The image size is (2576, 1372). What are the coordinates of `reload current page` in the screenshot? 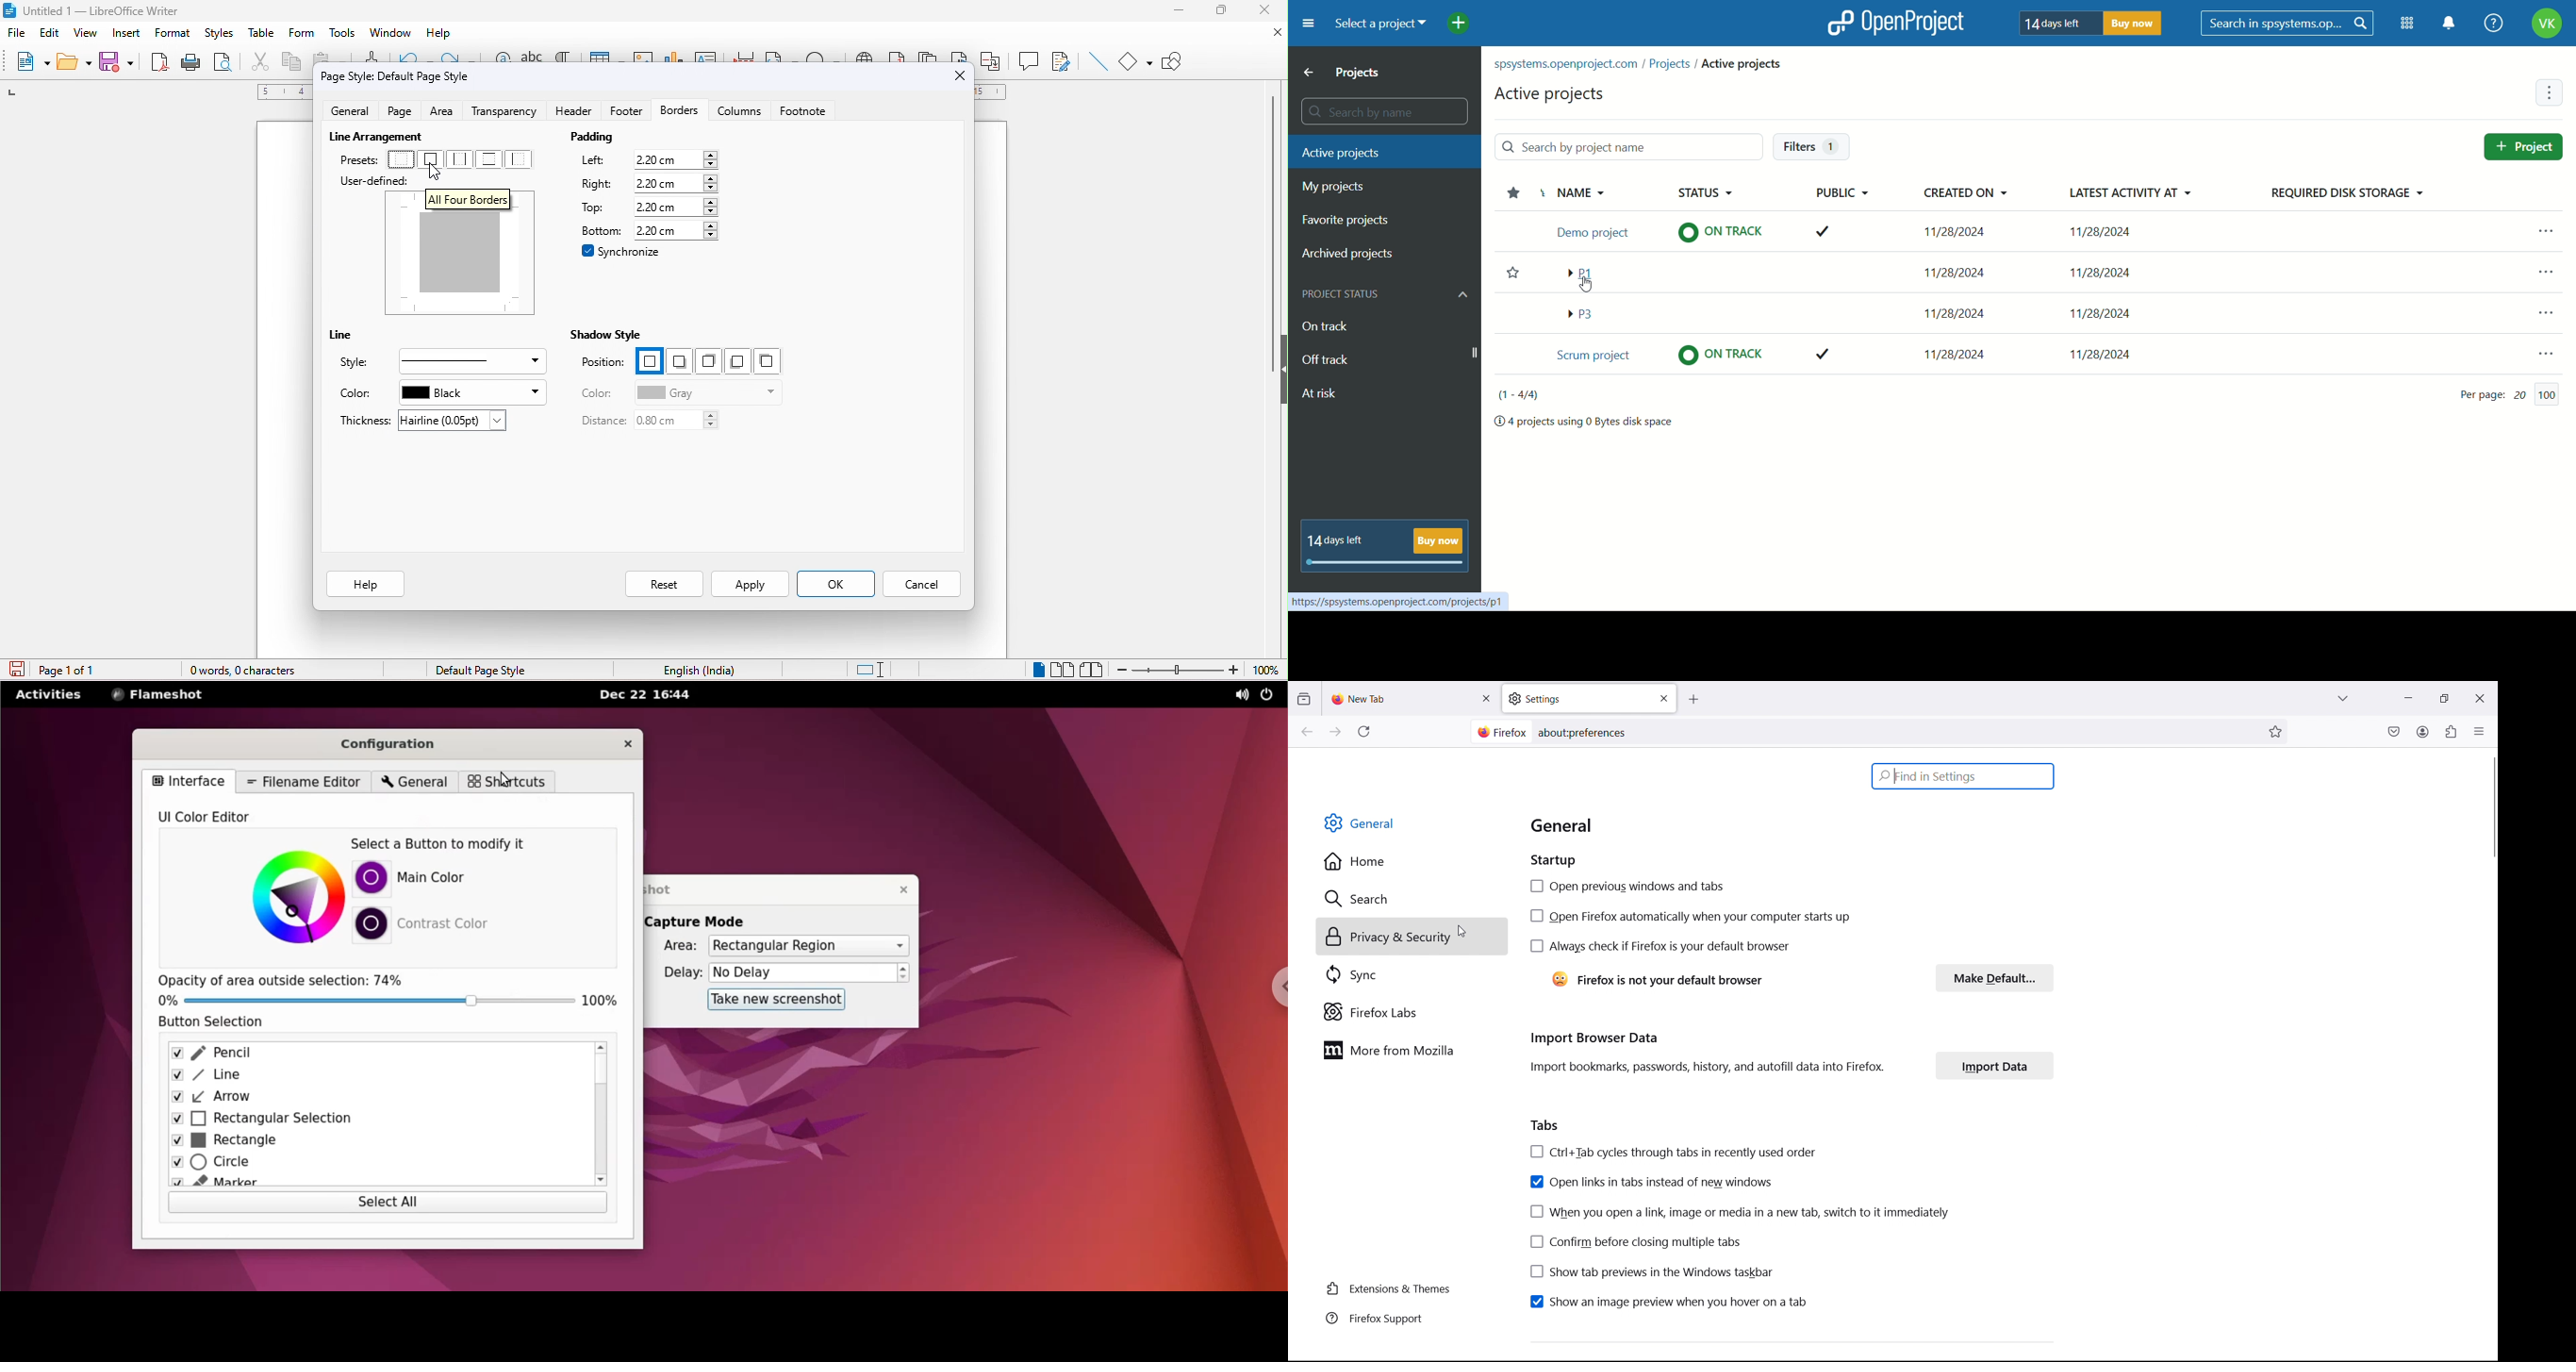 It's located at (1364, 734).